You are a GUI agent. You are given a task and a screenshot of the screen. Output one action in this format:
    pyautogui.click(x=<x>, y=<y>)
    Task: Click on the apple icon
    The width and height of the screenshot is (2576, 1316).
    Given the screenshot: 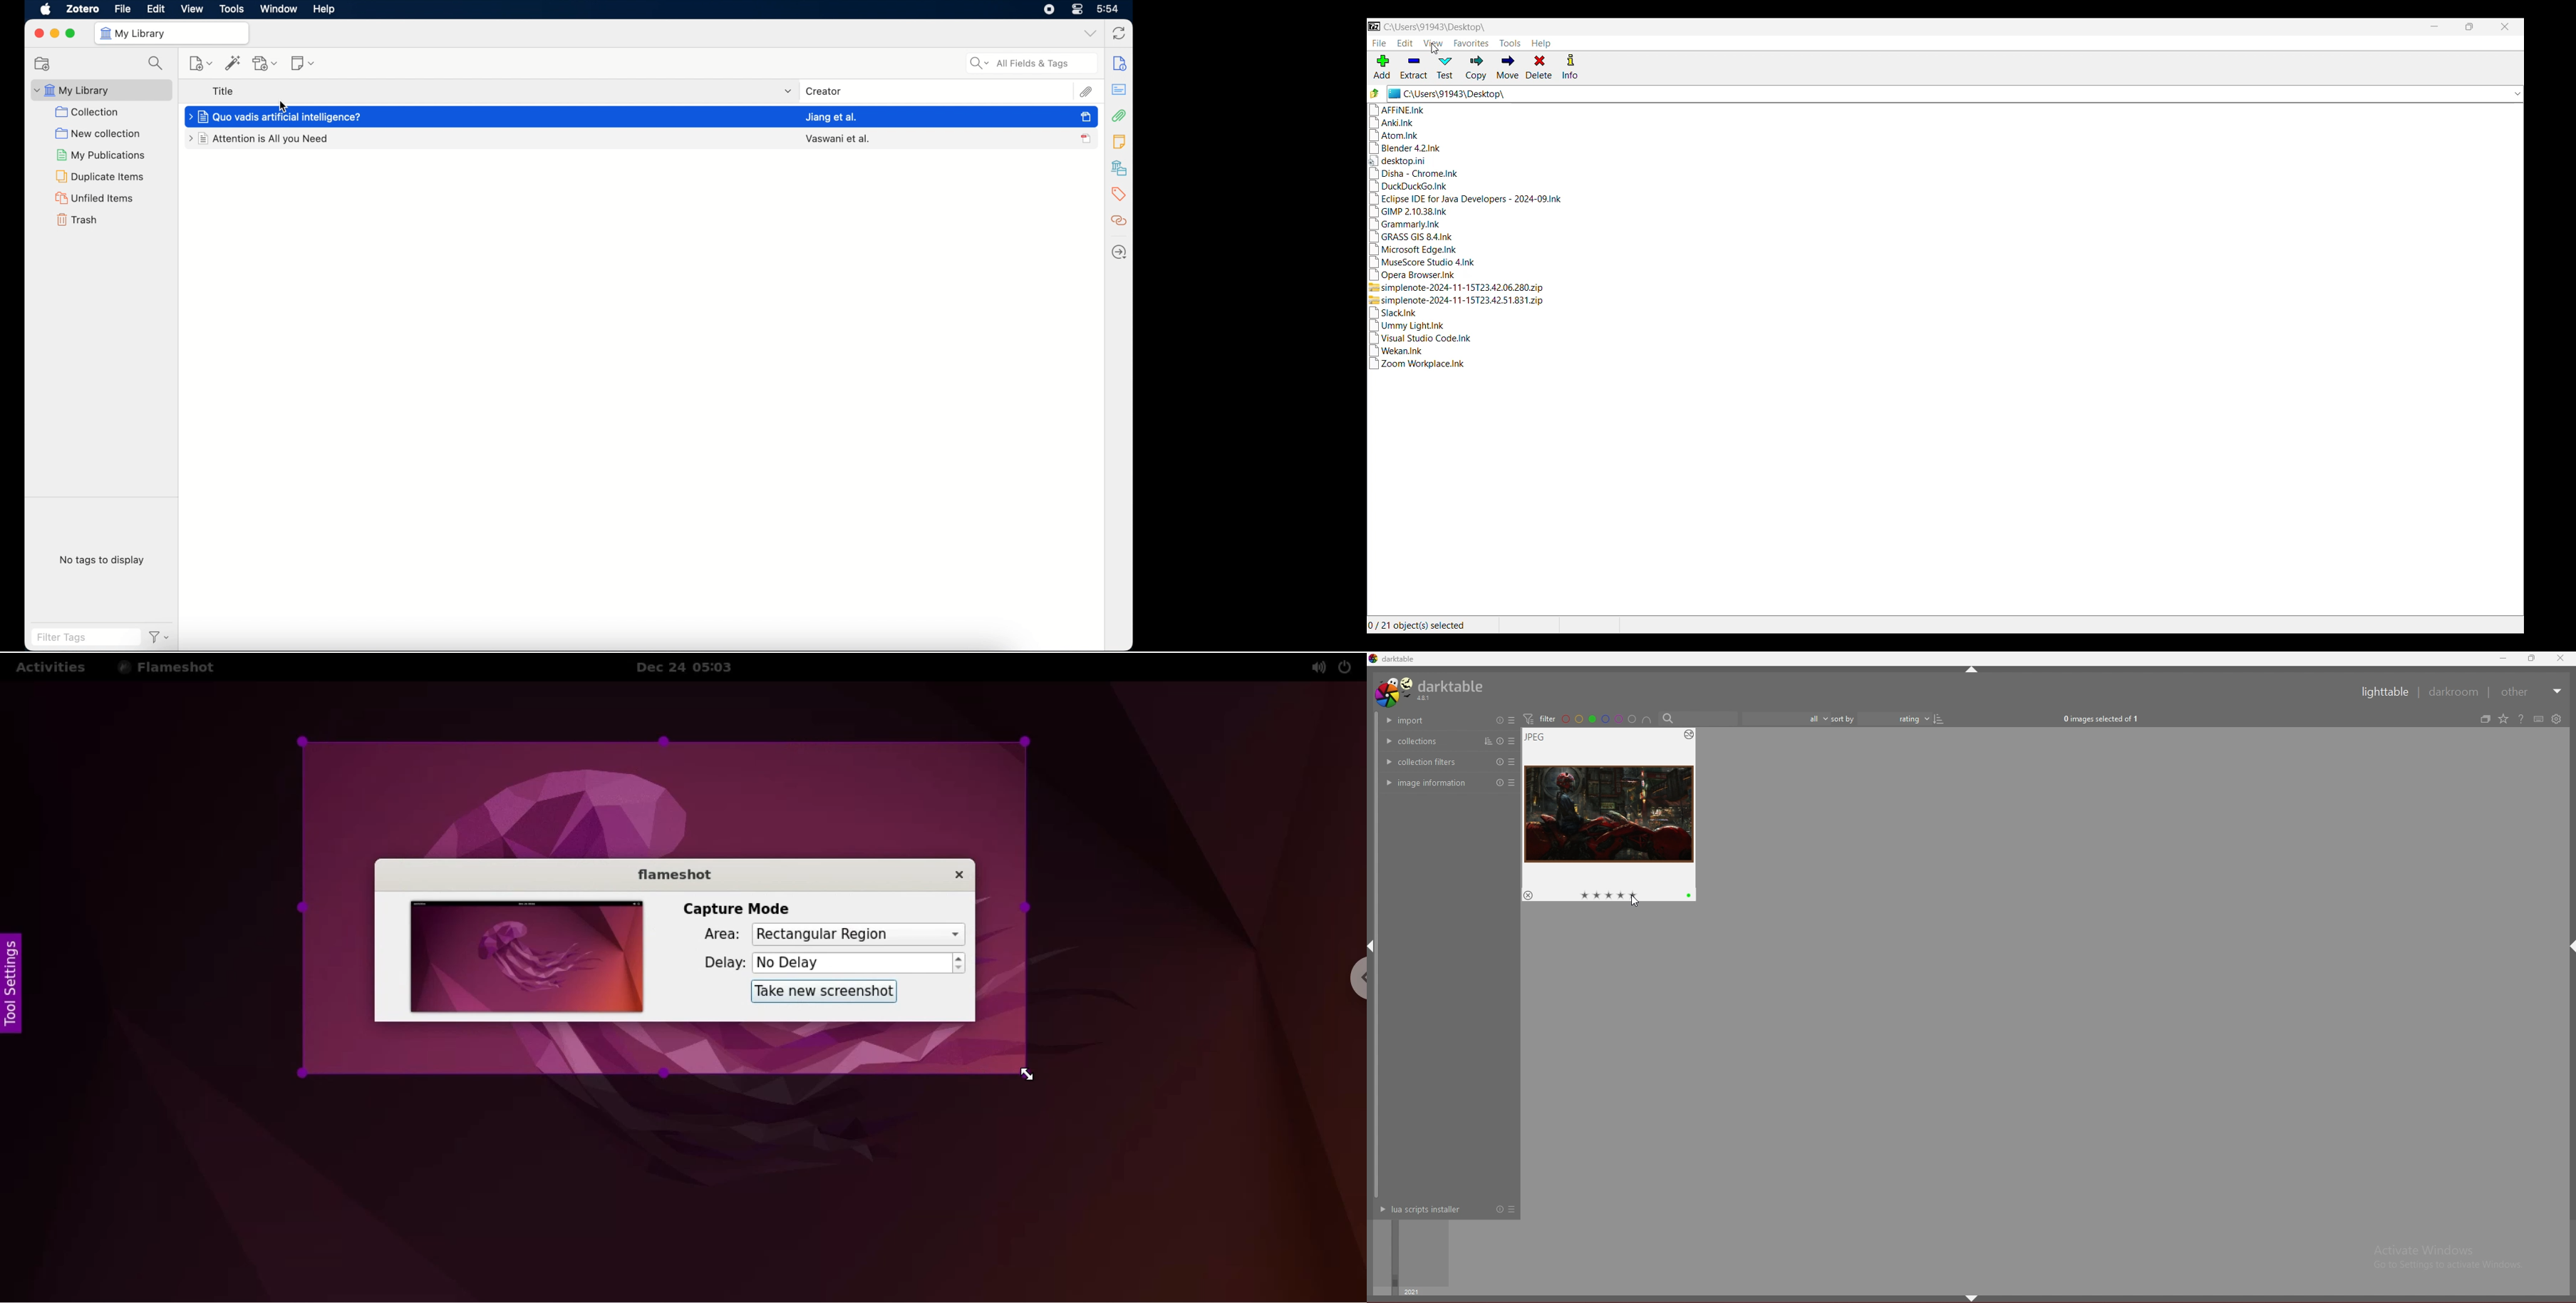 What is the action you would take?
    pyautogui.click(x=45, y=10)
    